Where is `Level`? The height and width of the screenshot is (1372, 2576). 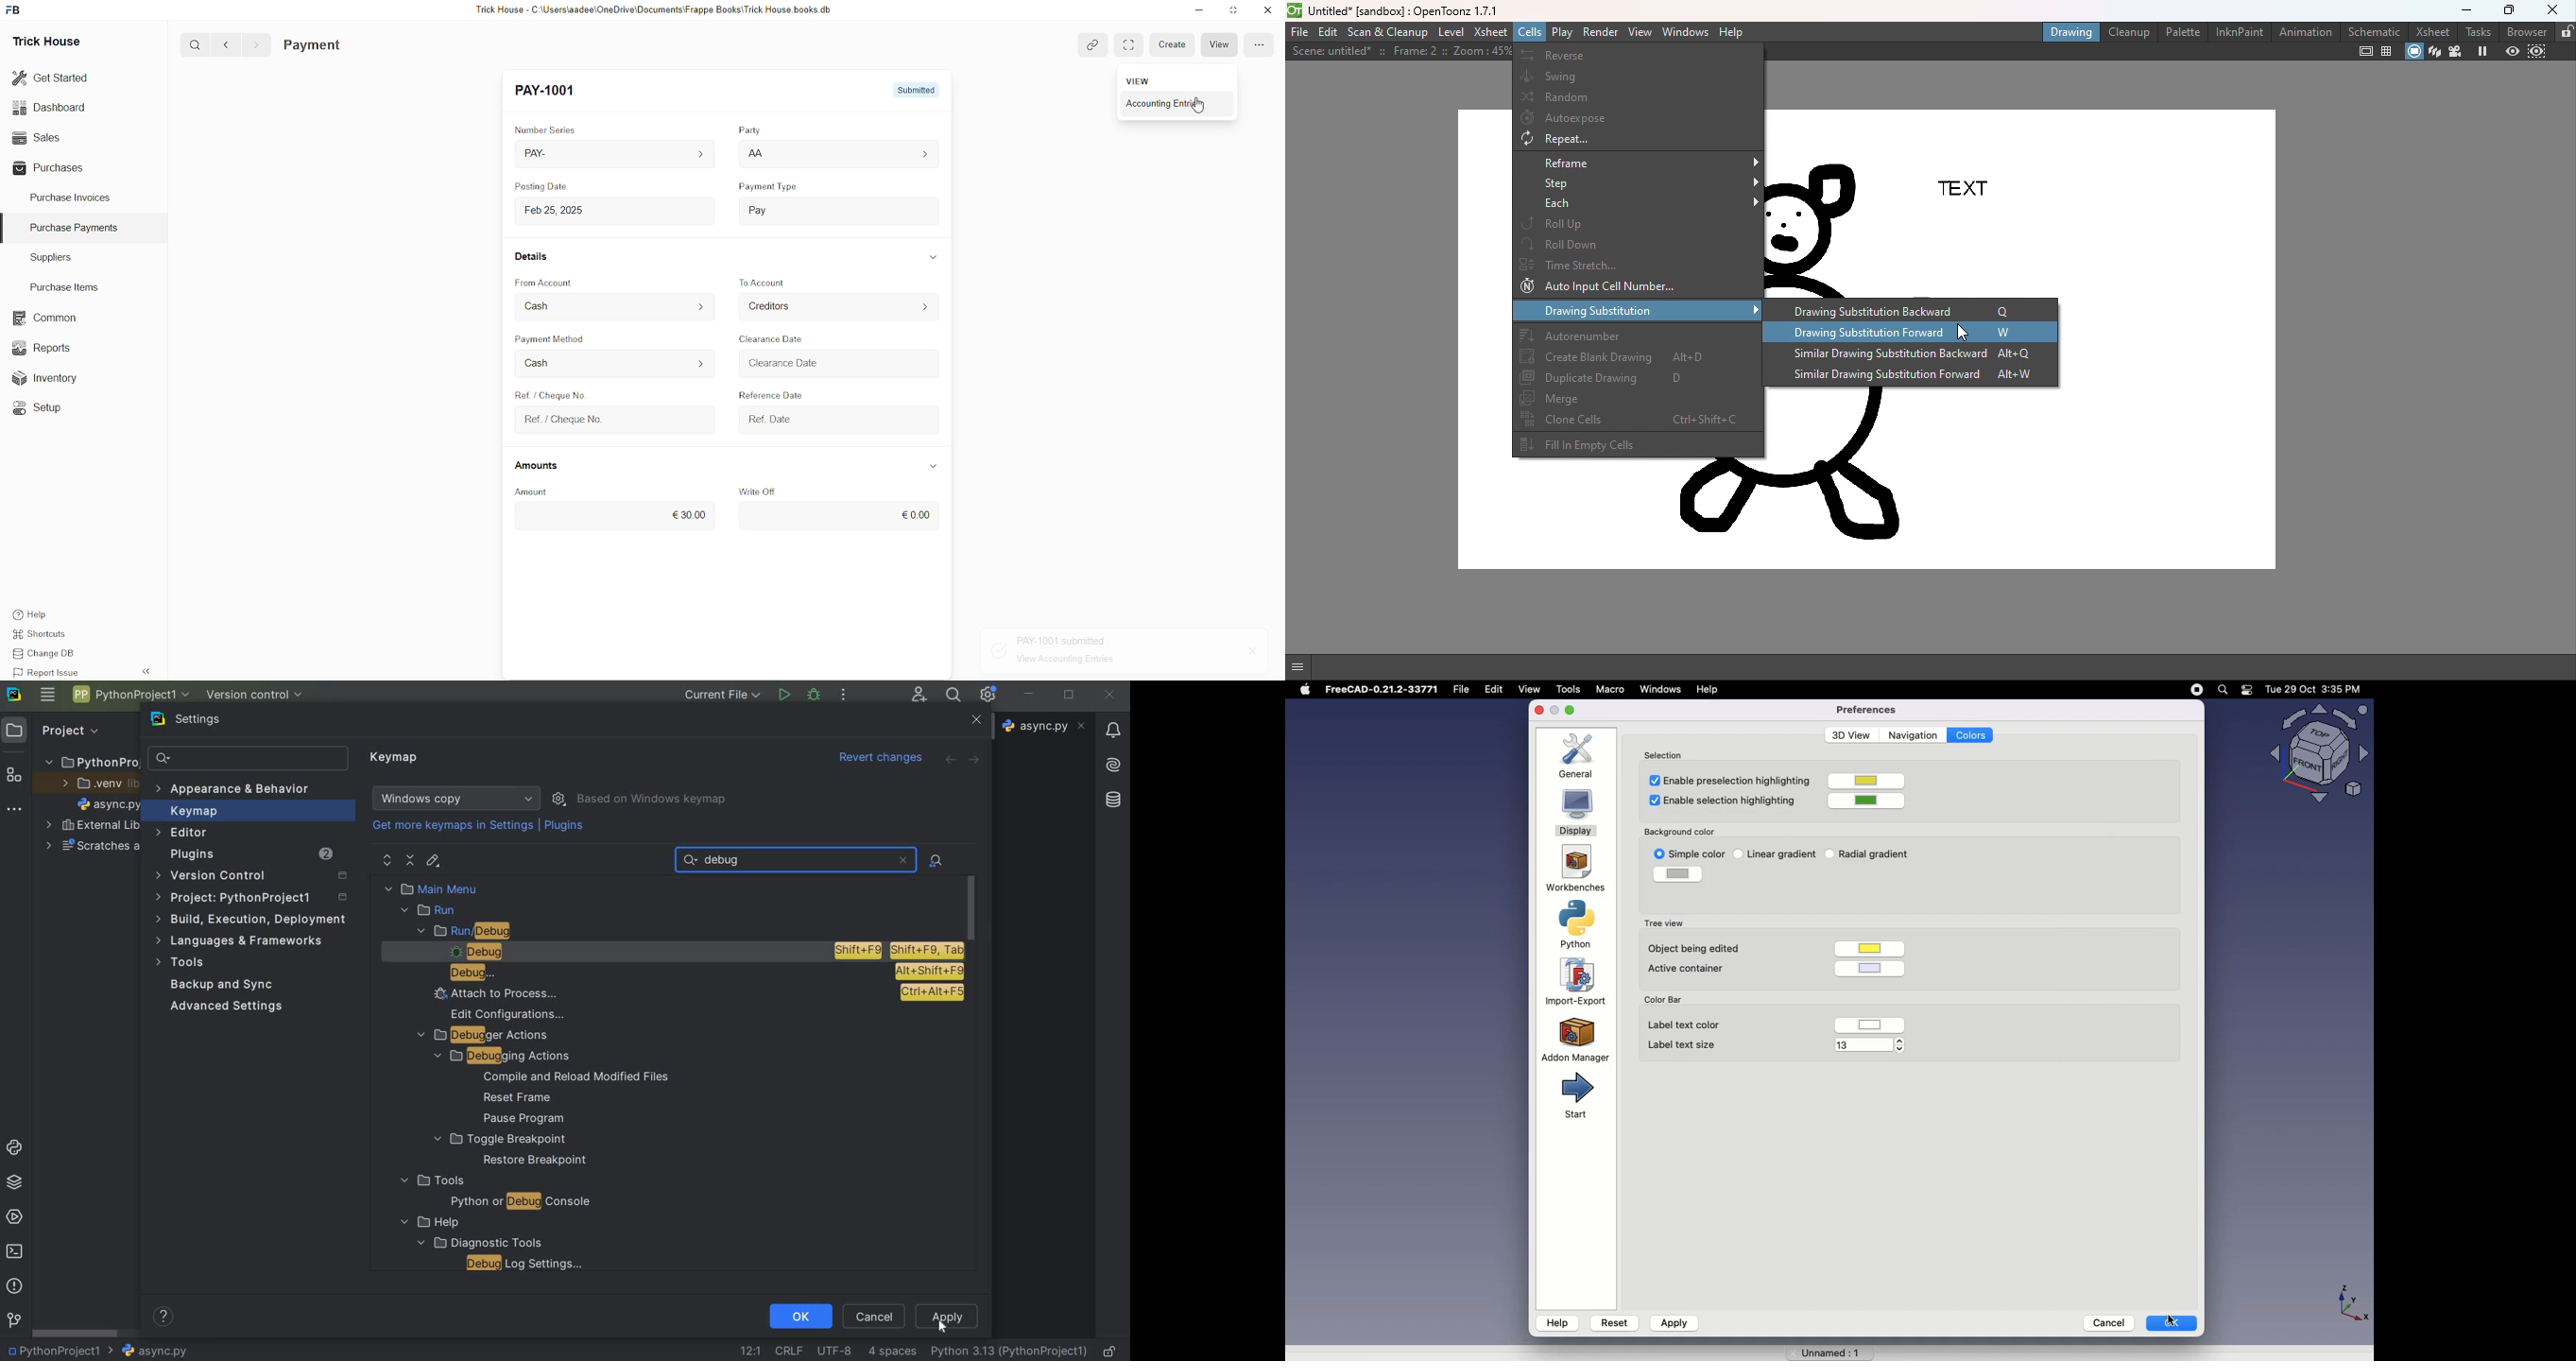 Level is located at coordinates (1451, 32).